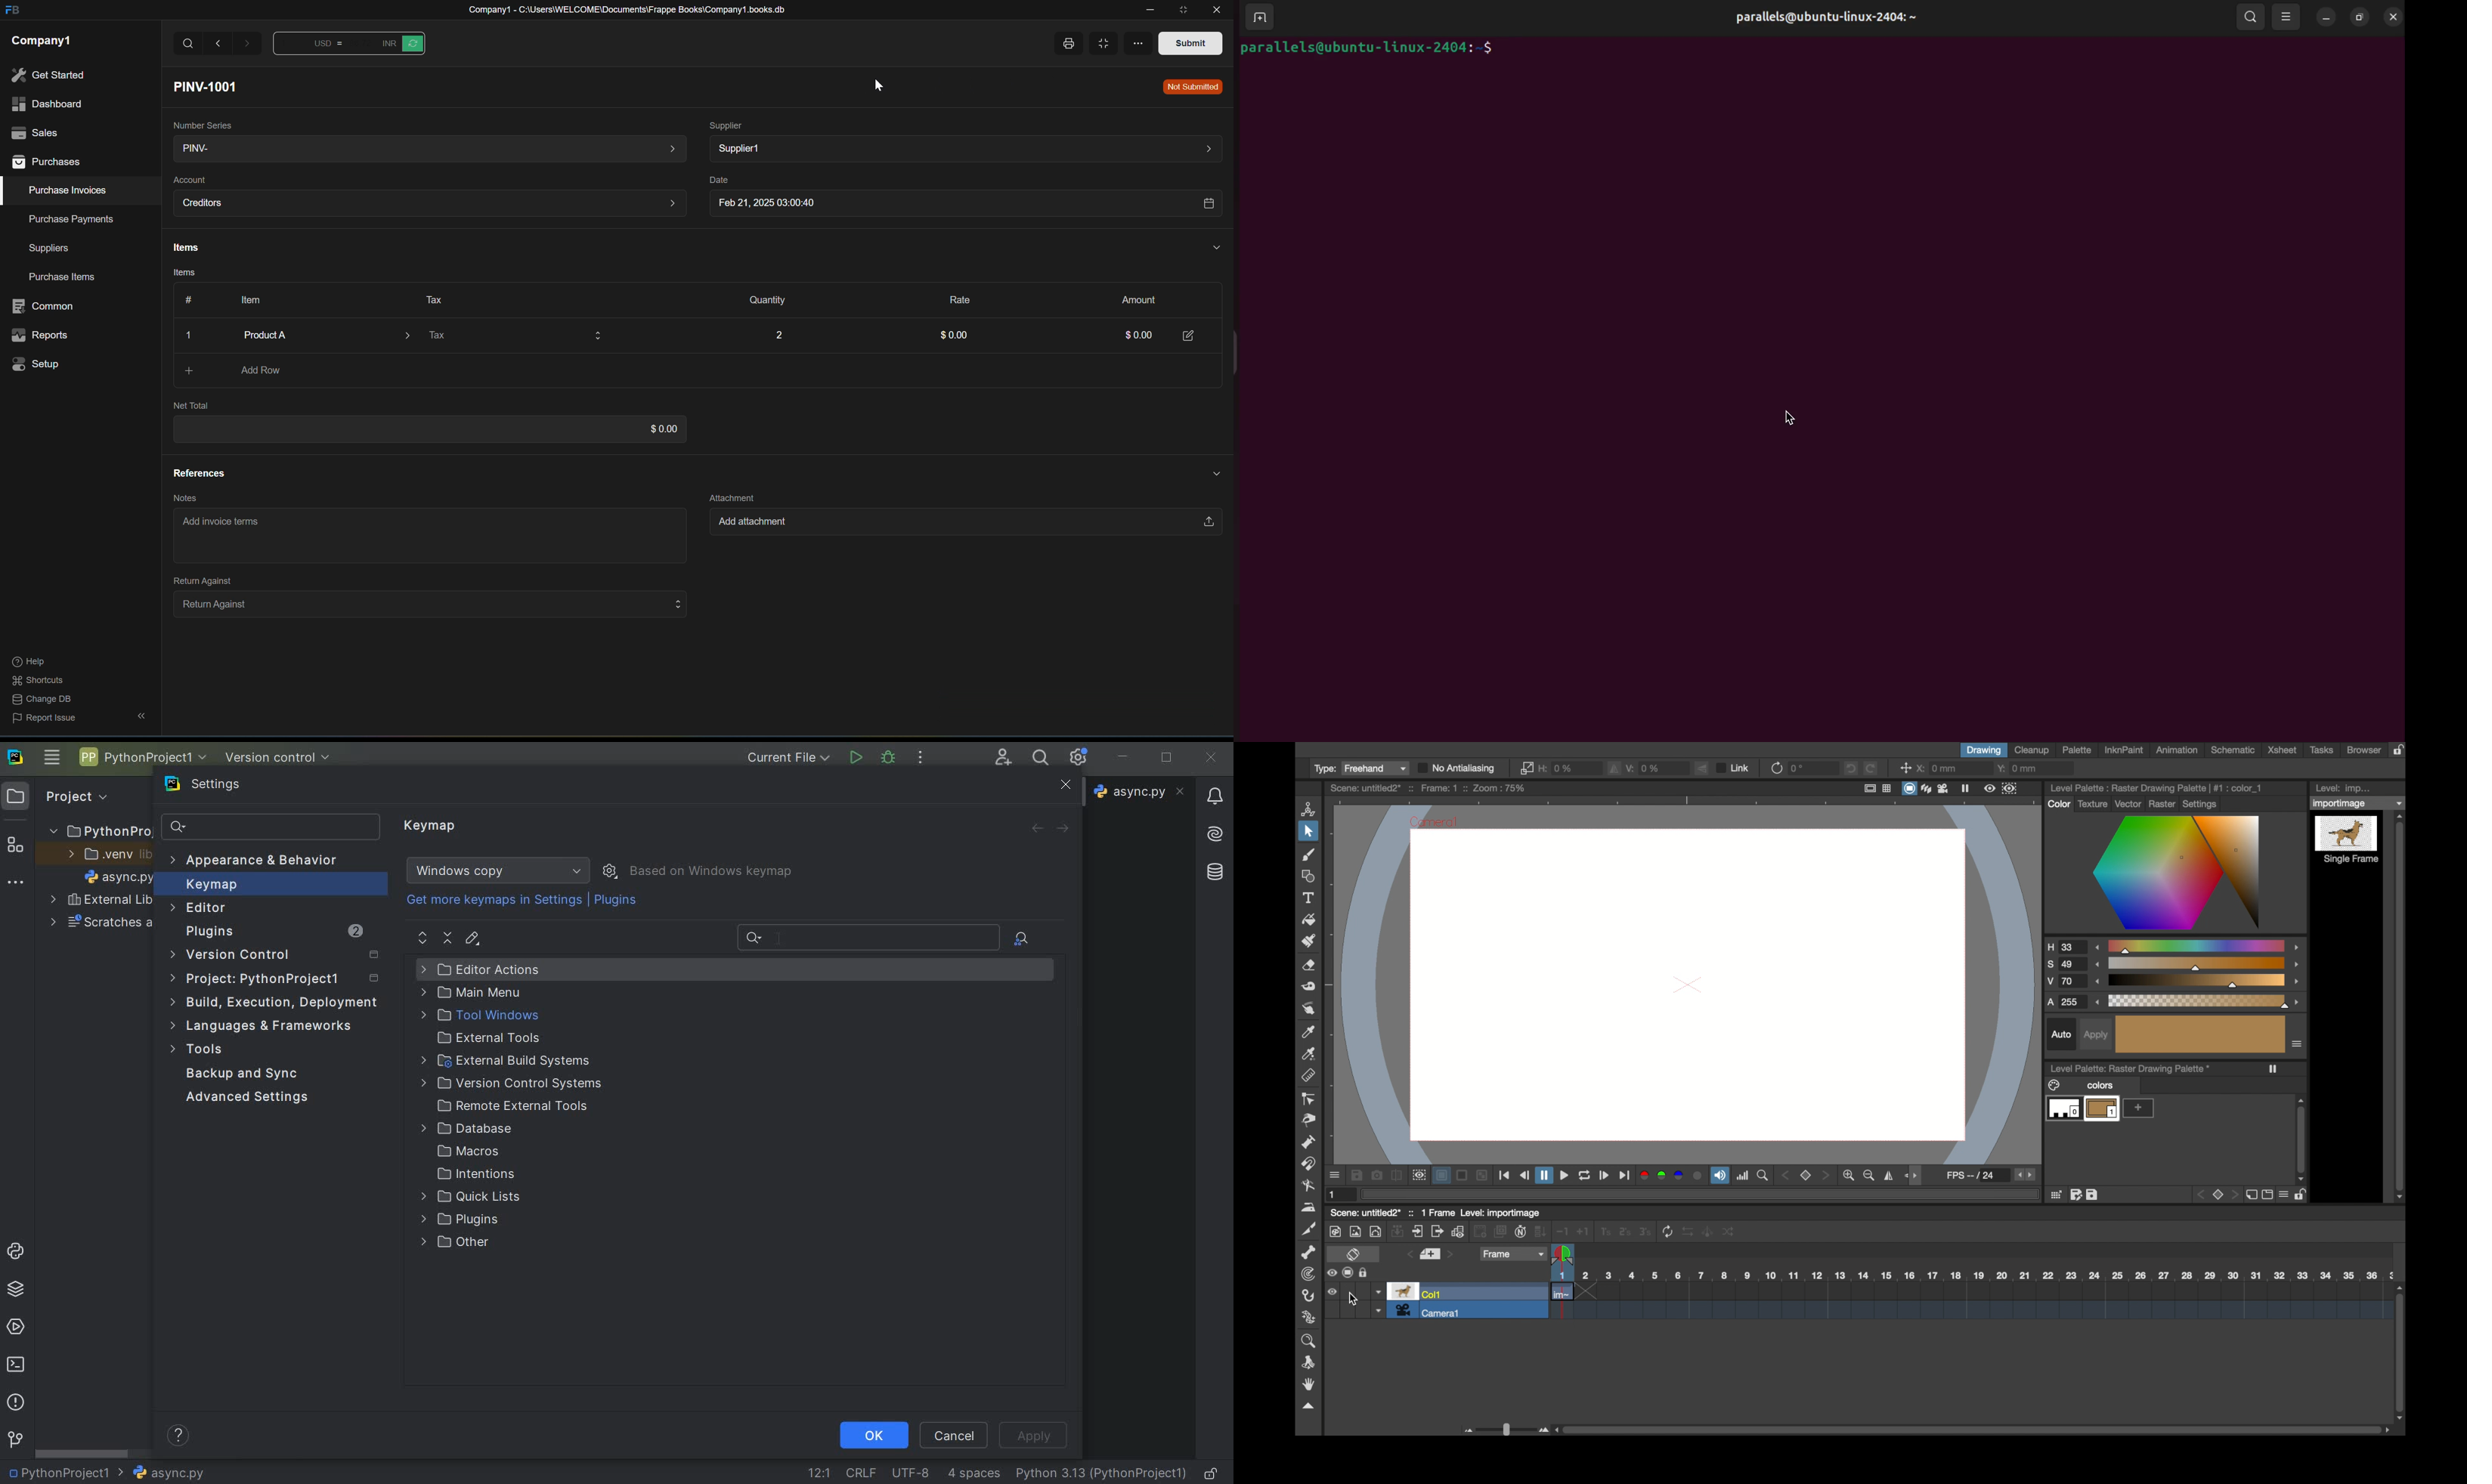 The image size is (2492, 1484). What do you see at coordinates (117, 880) in the screenshot?
I see `file name` at bounding box center [117, 880].